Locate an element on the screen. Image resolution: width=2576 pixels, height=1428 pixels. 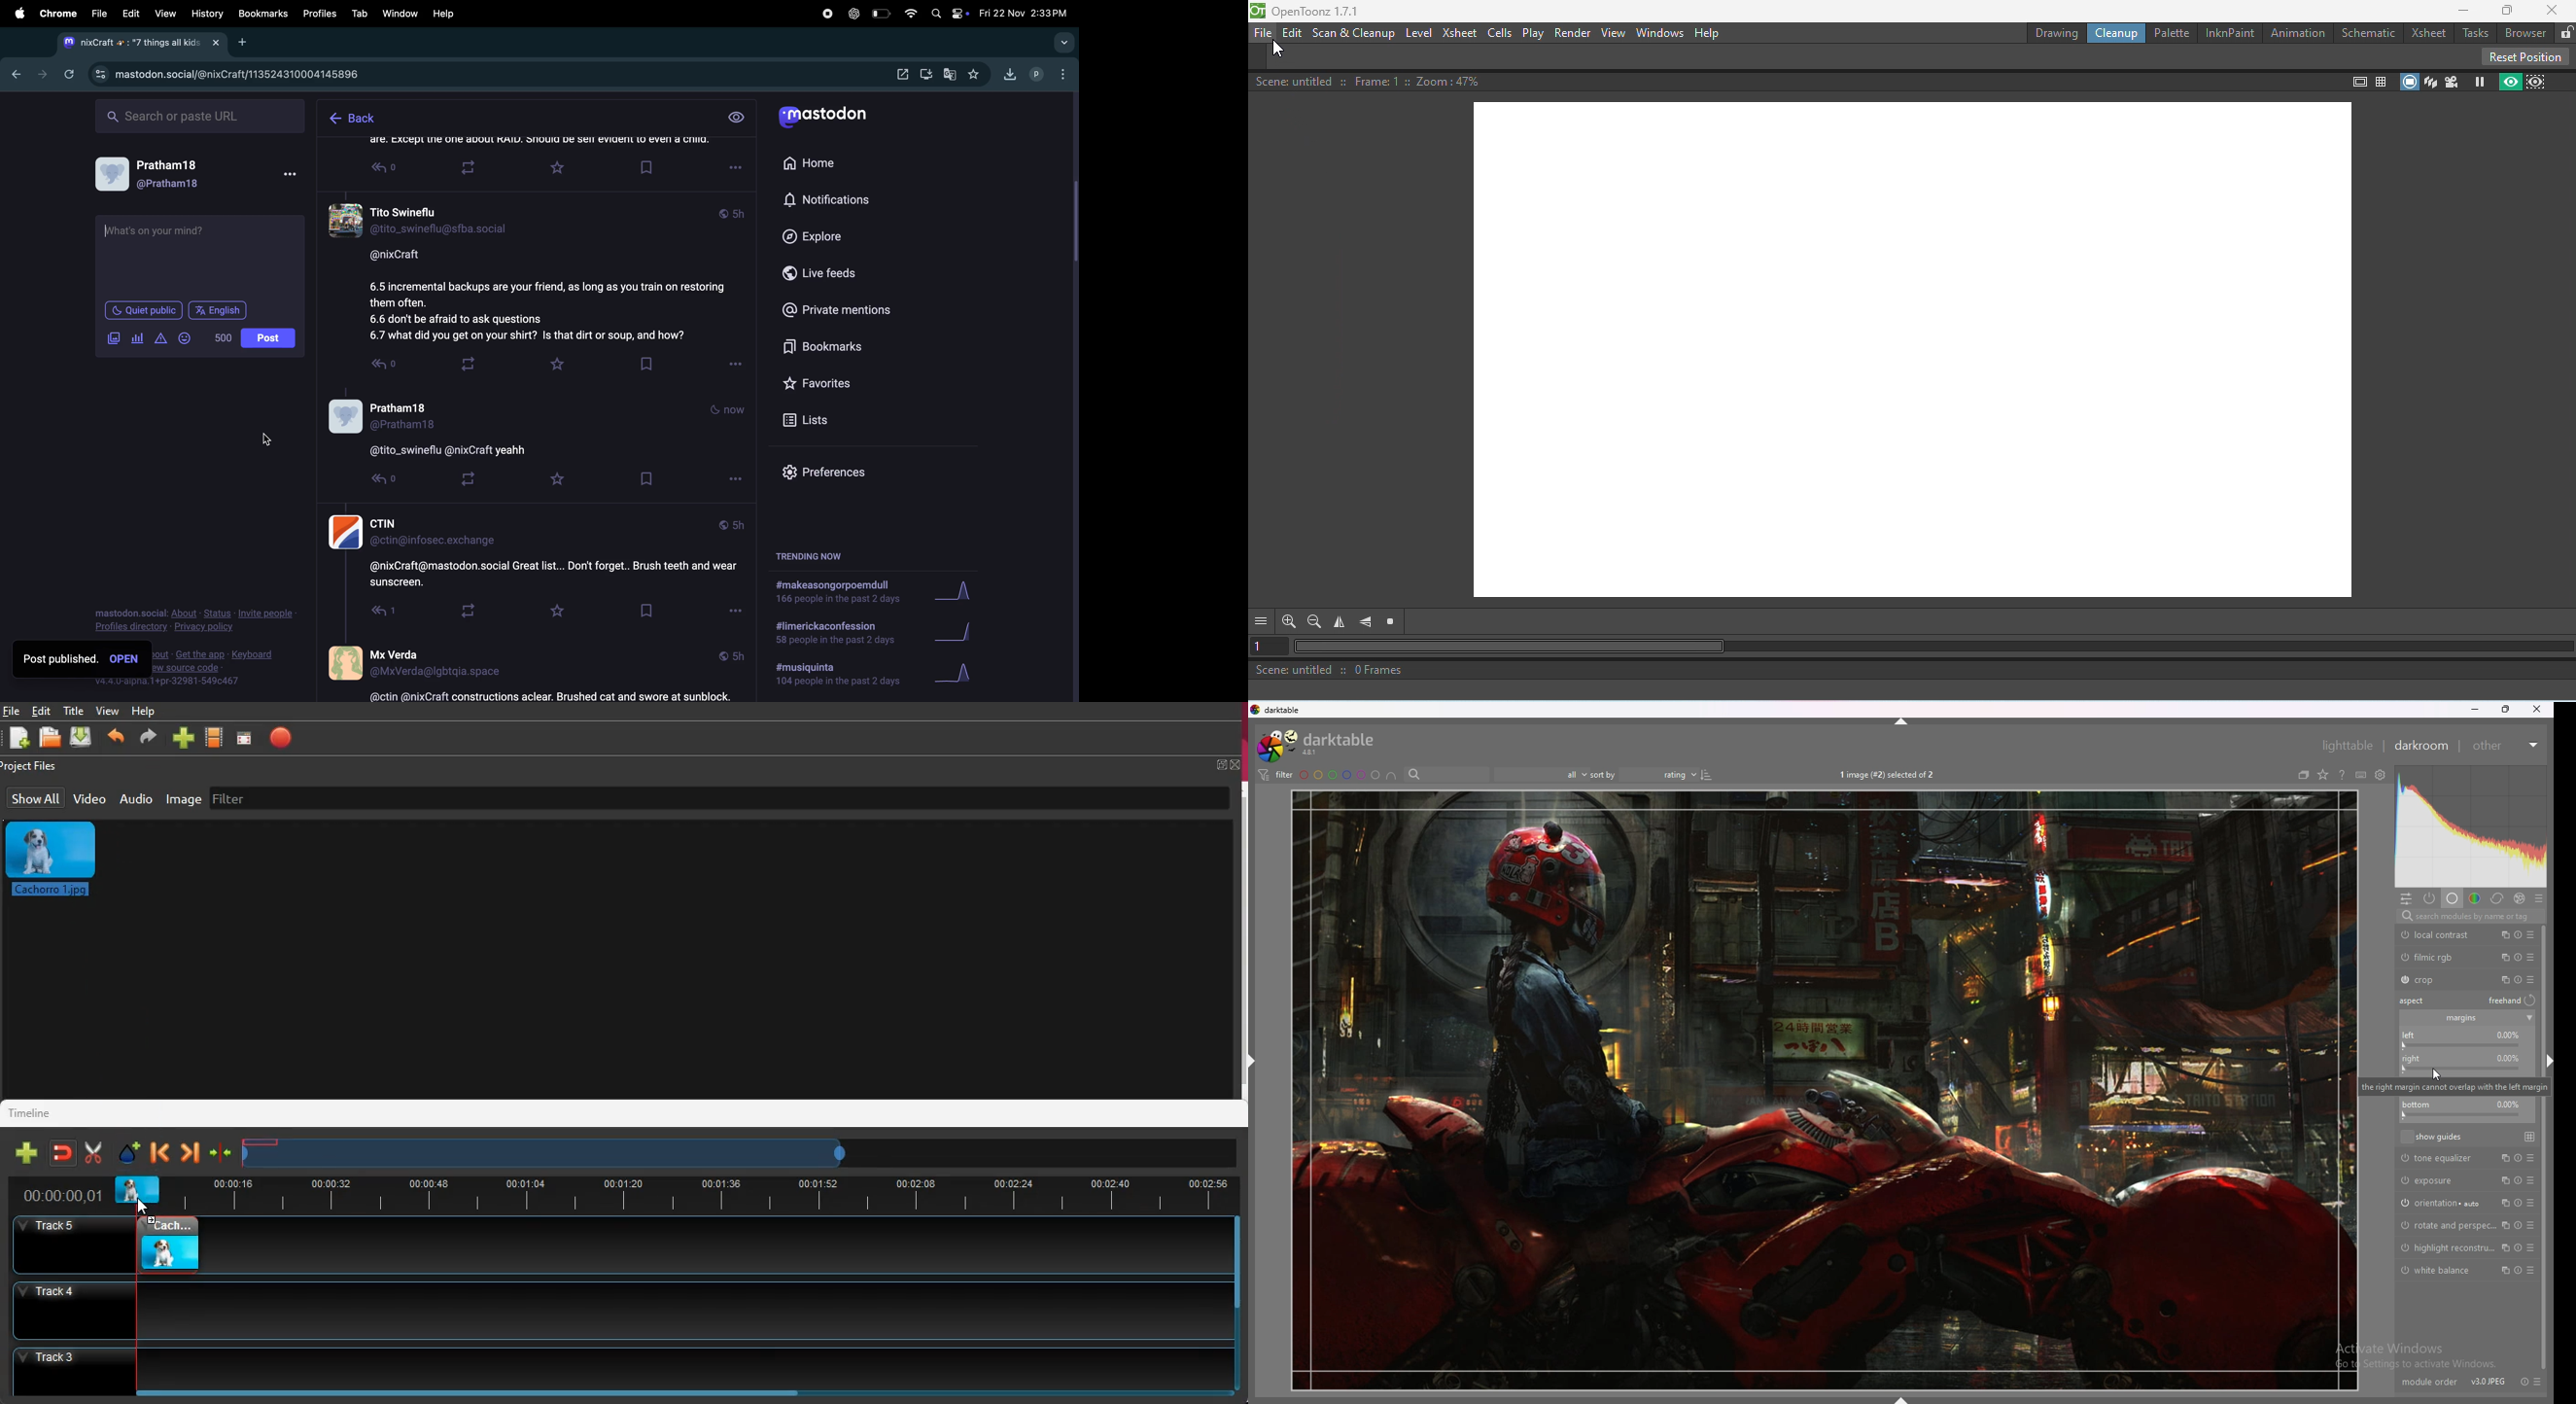
search bar is located at coordinates (1064, 43).